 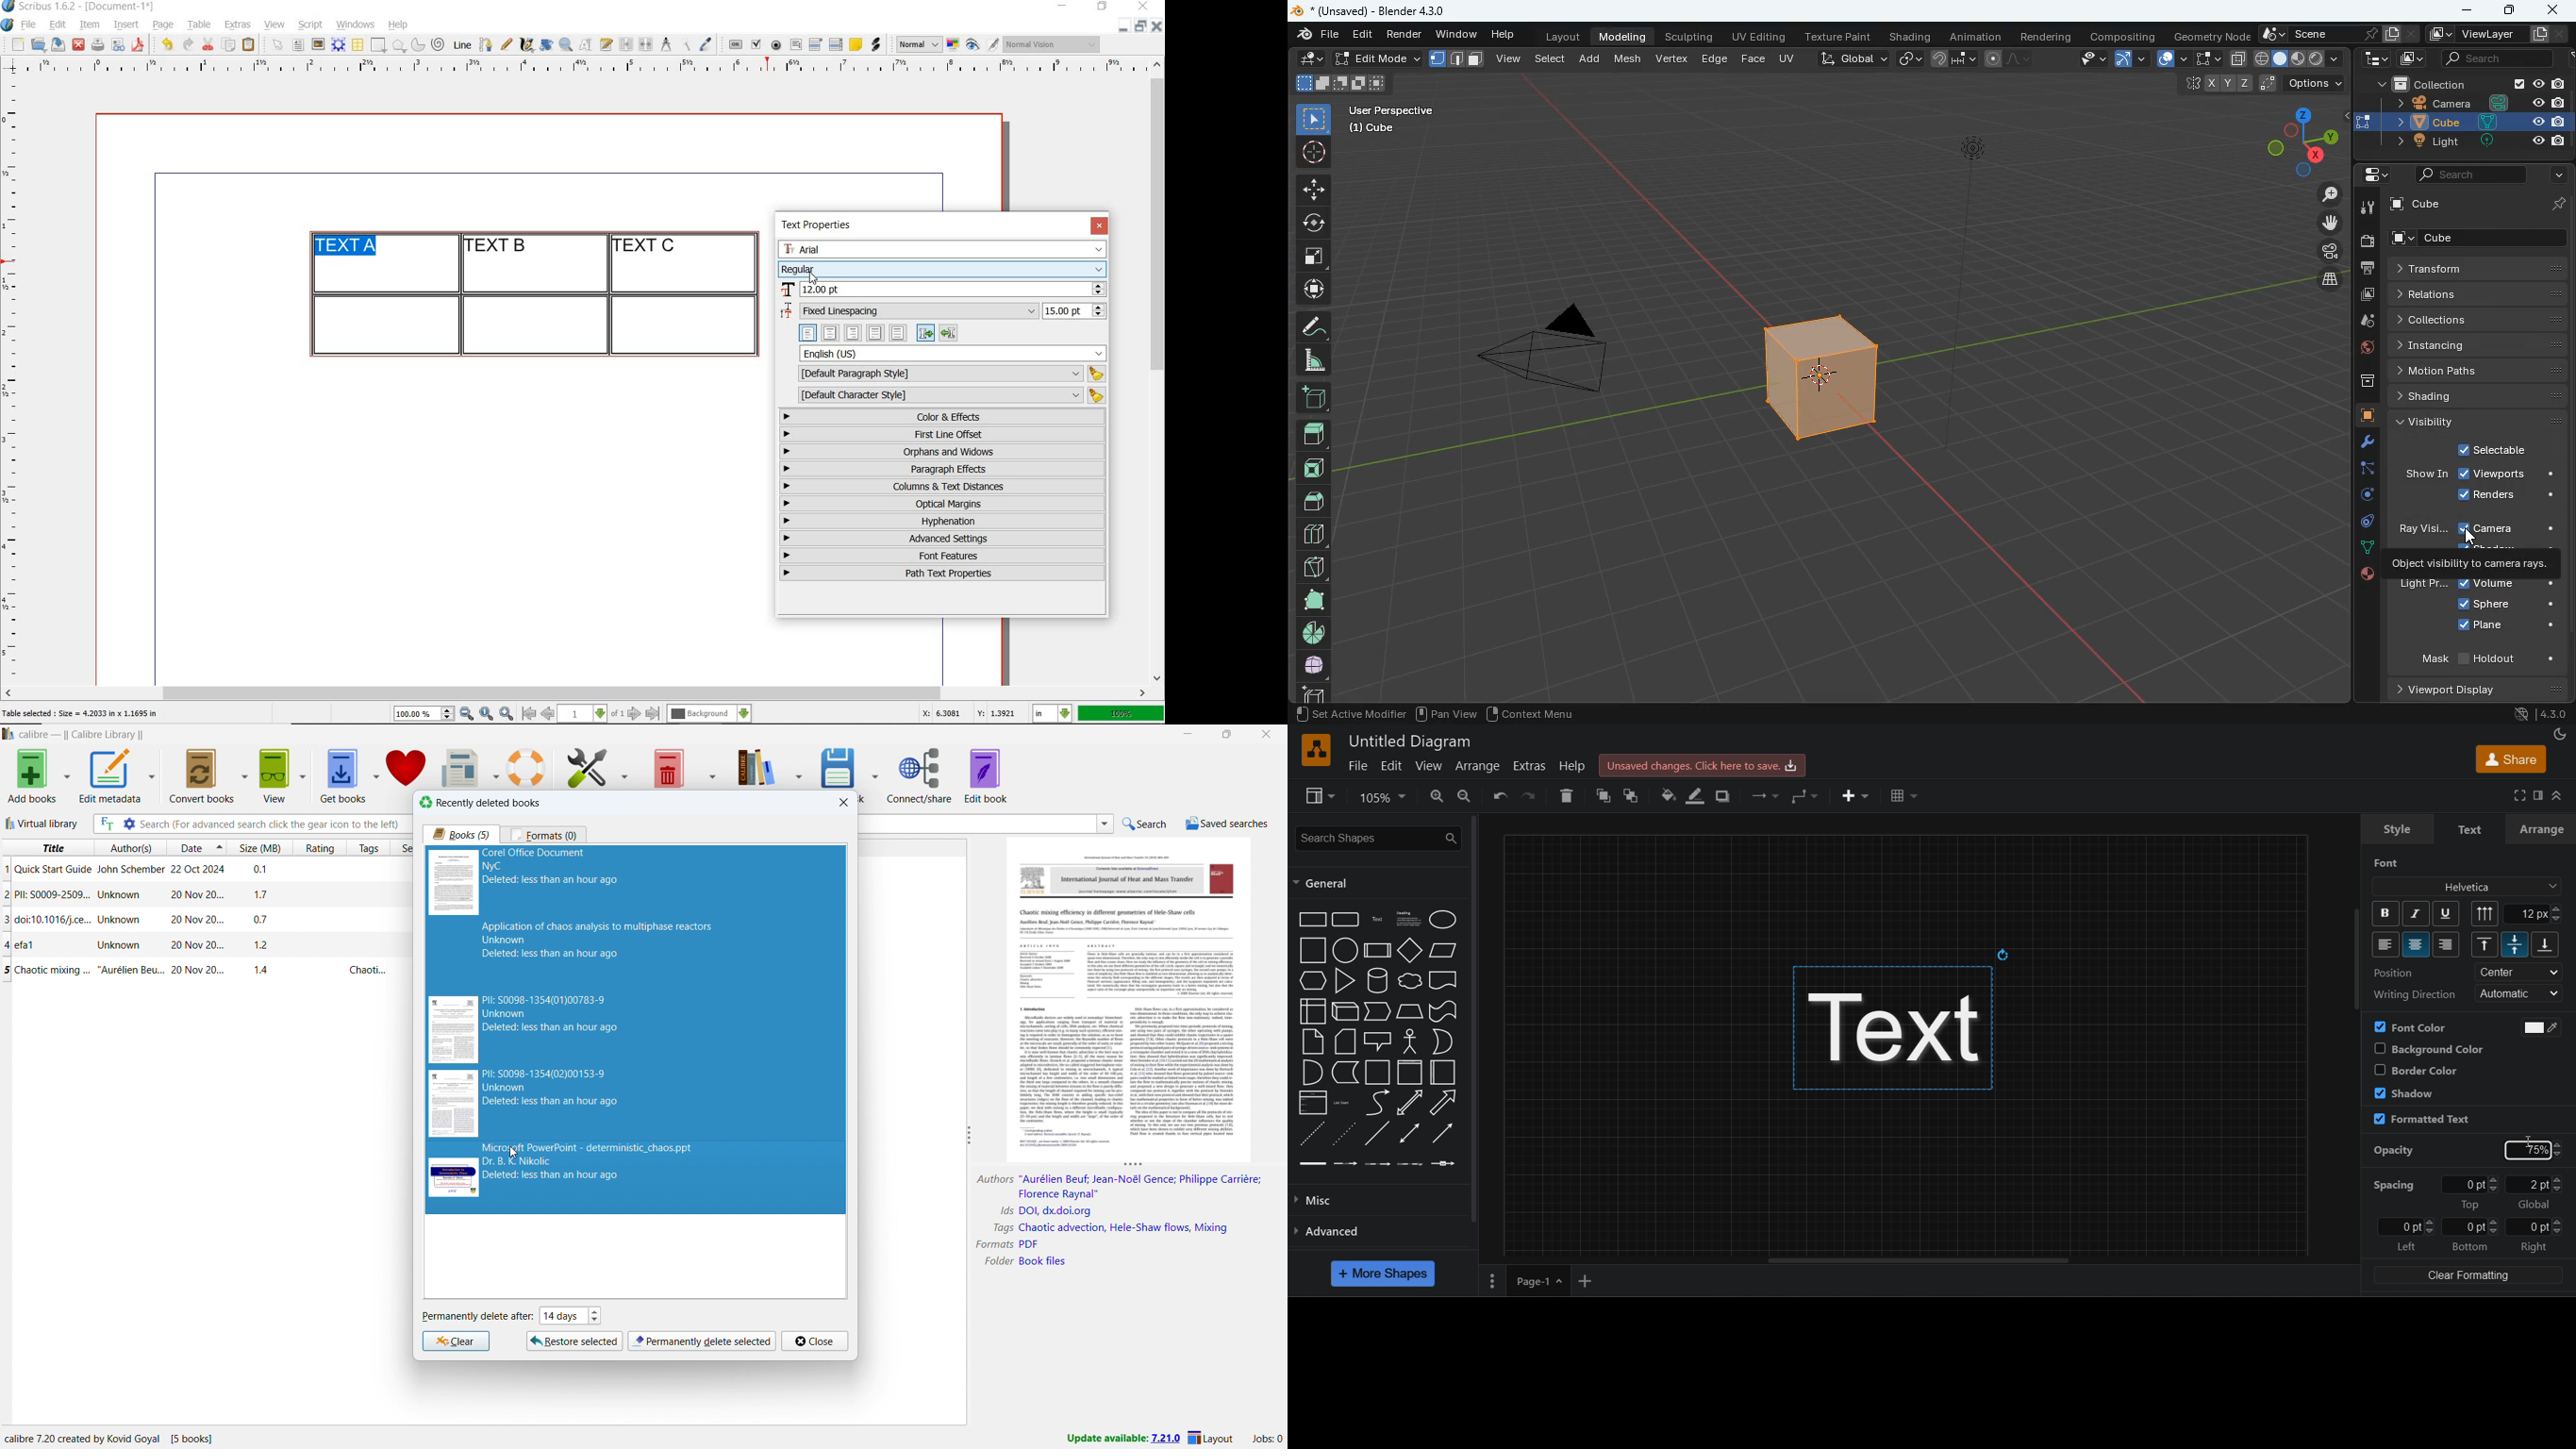 What do you see at coordinates (198, 971) in the screenshot?
I see `single book entry` at bounding box center [198, 971].